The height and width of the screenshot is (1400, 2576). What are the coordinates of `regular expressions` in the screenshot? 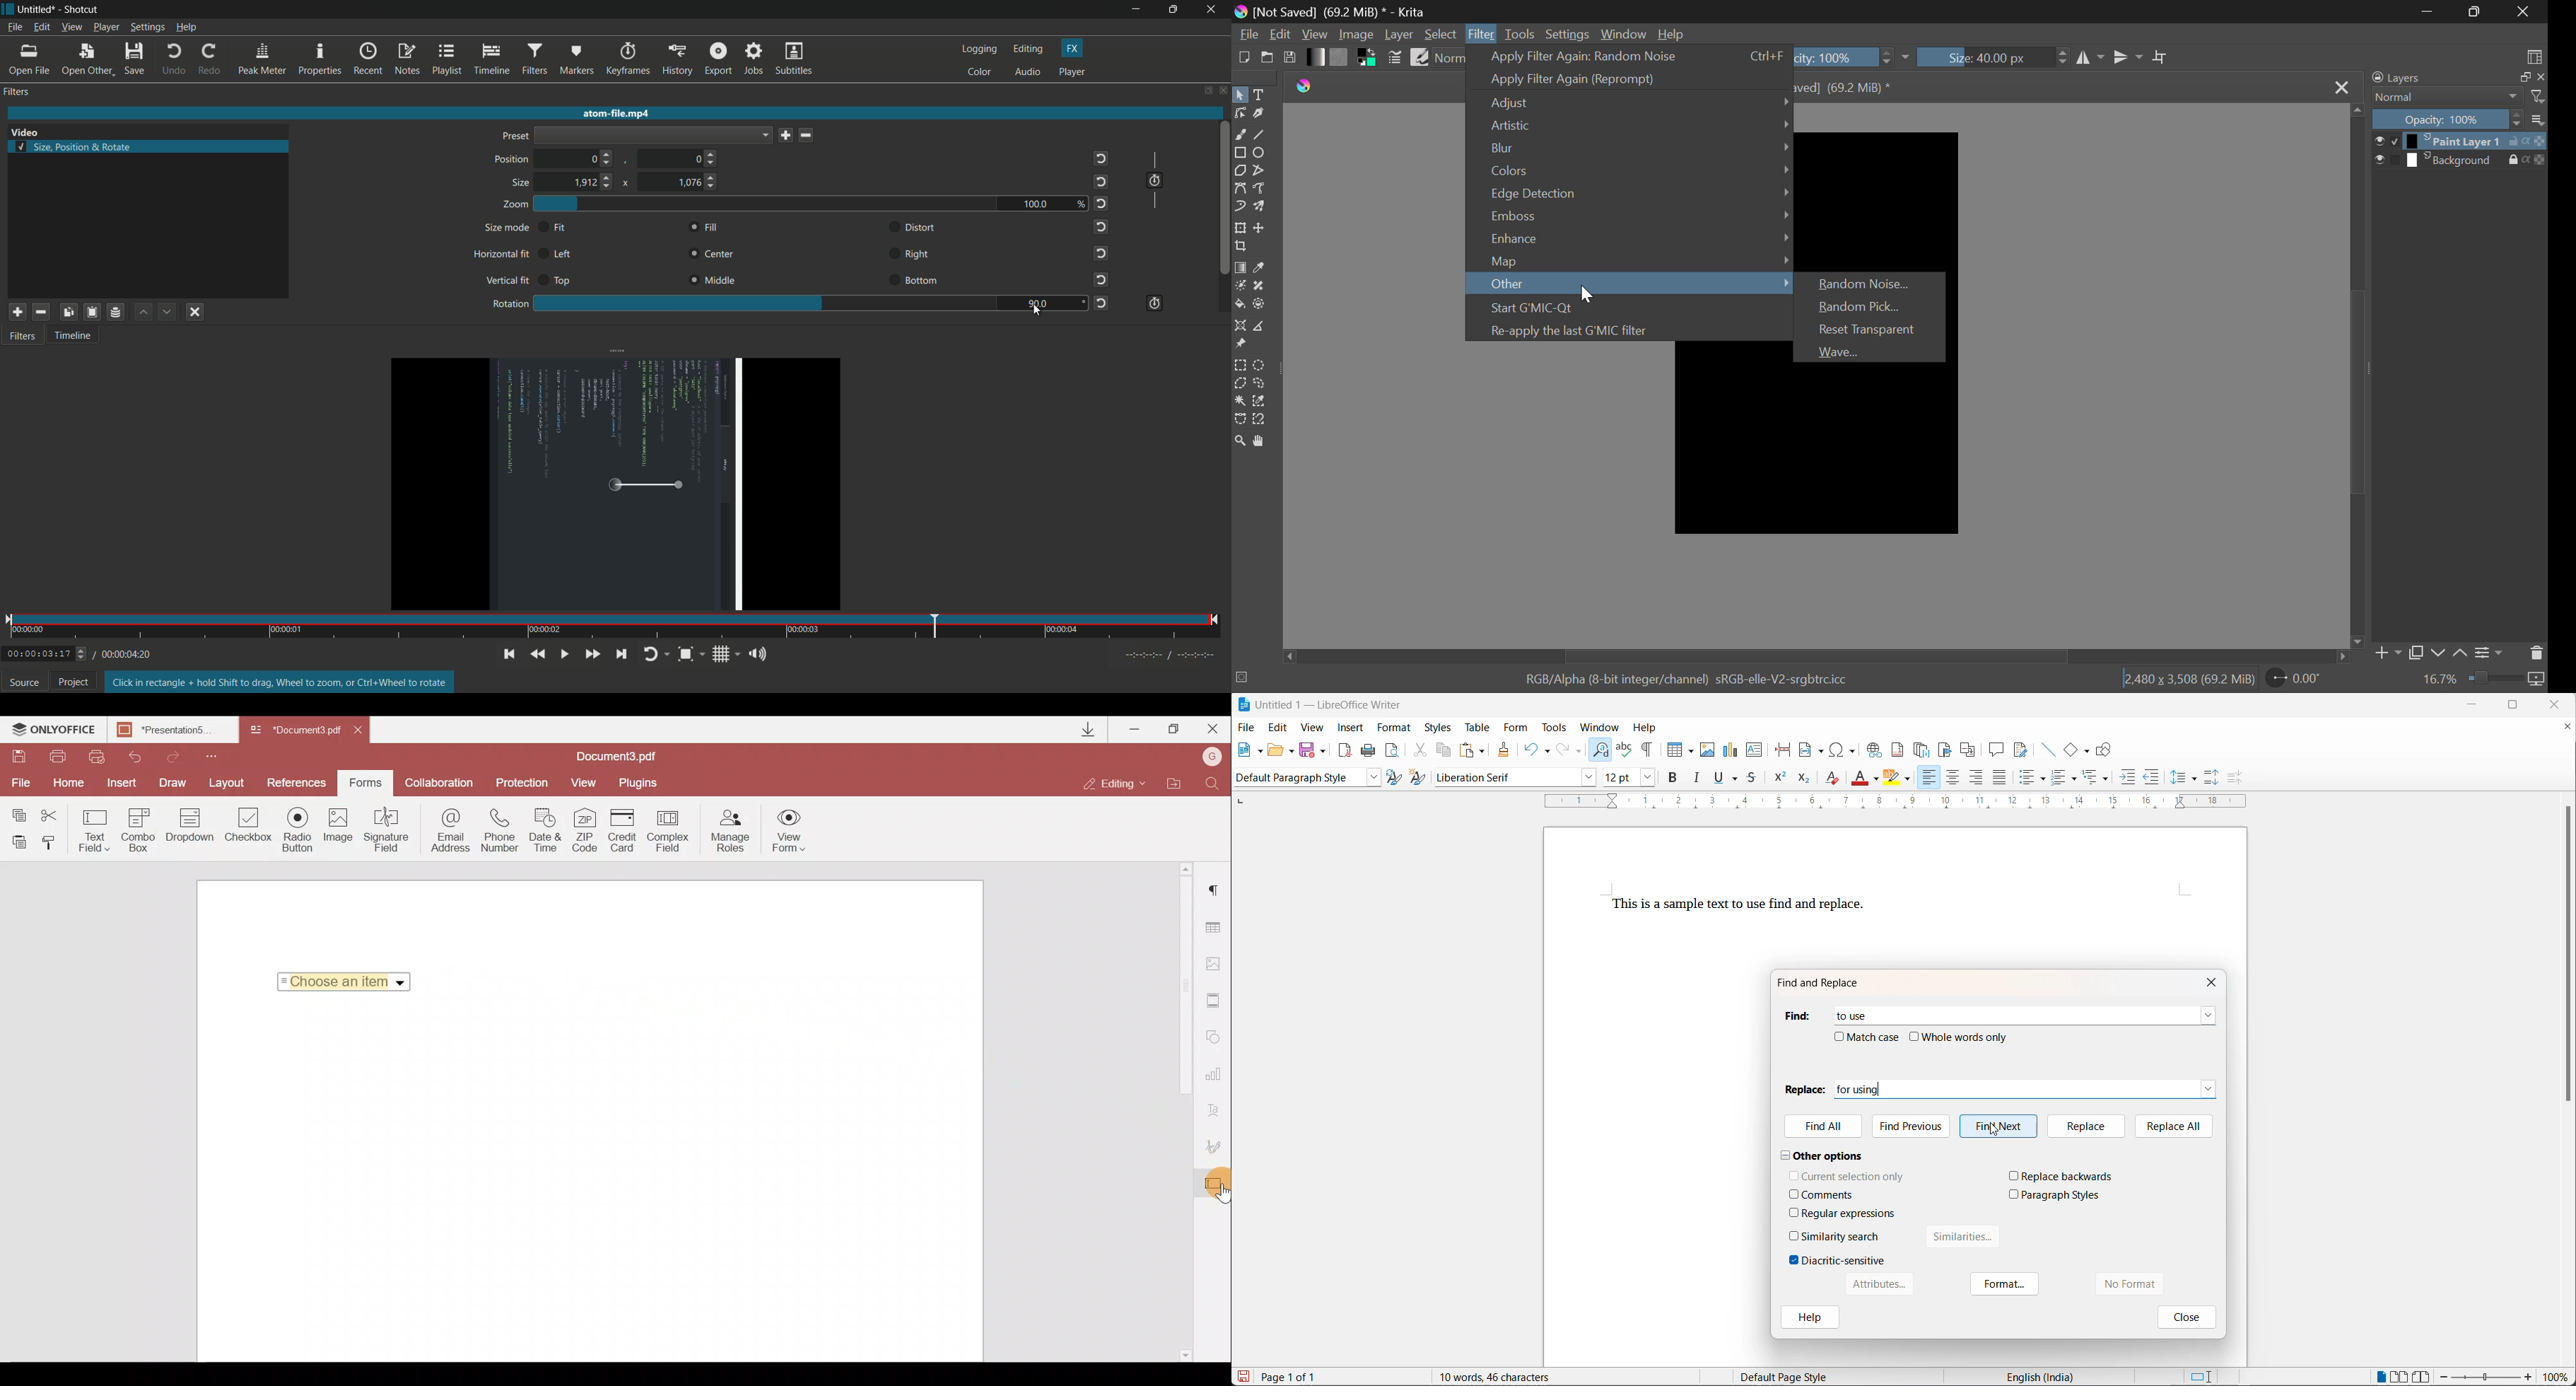 It's located at (1850, 1213).